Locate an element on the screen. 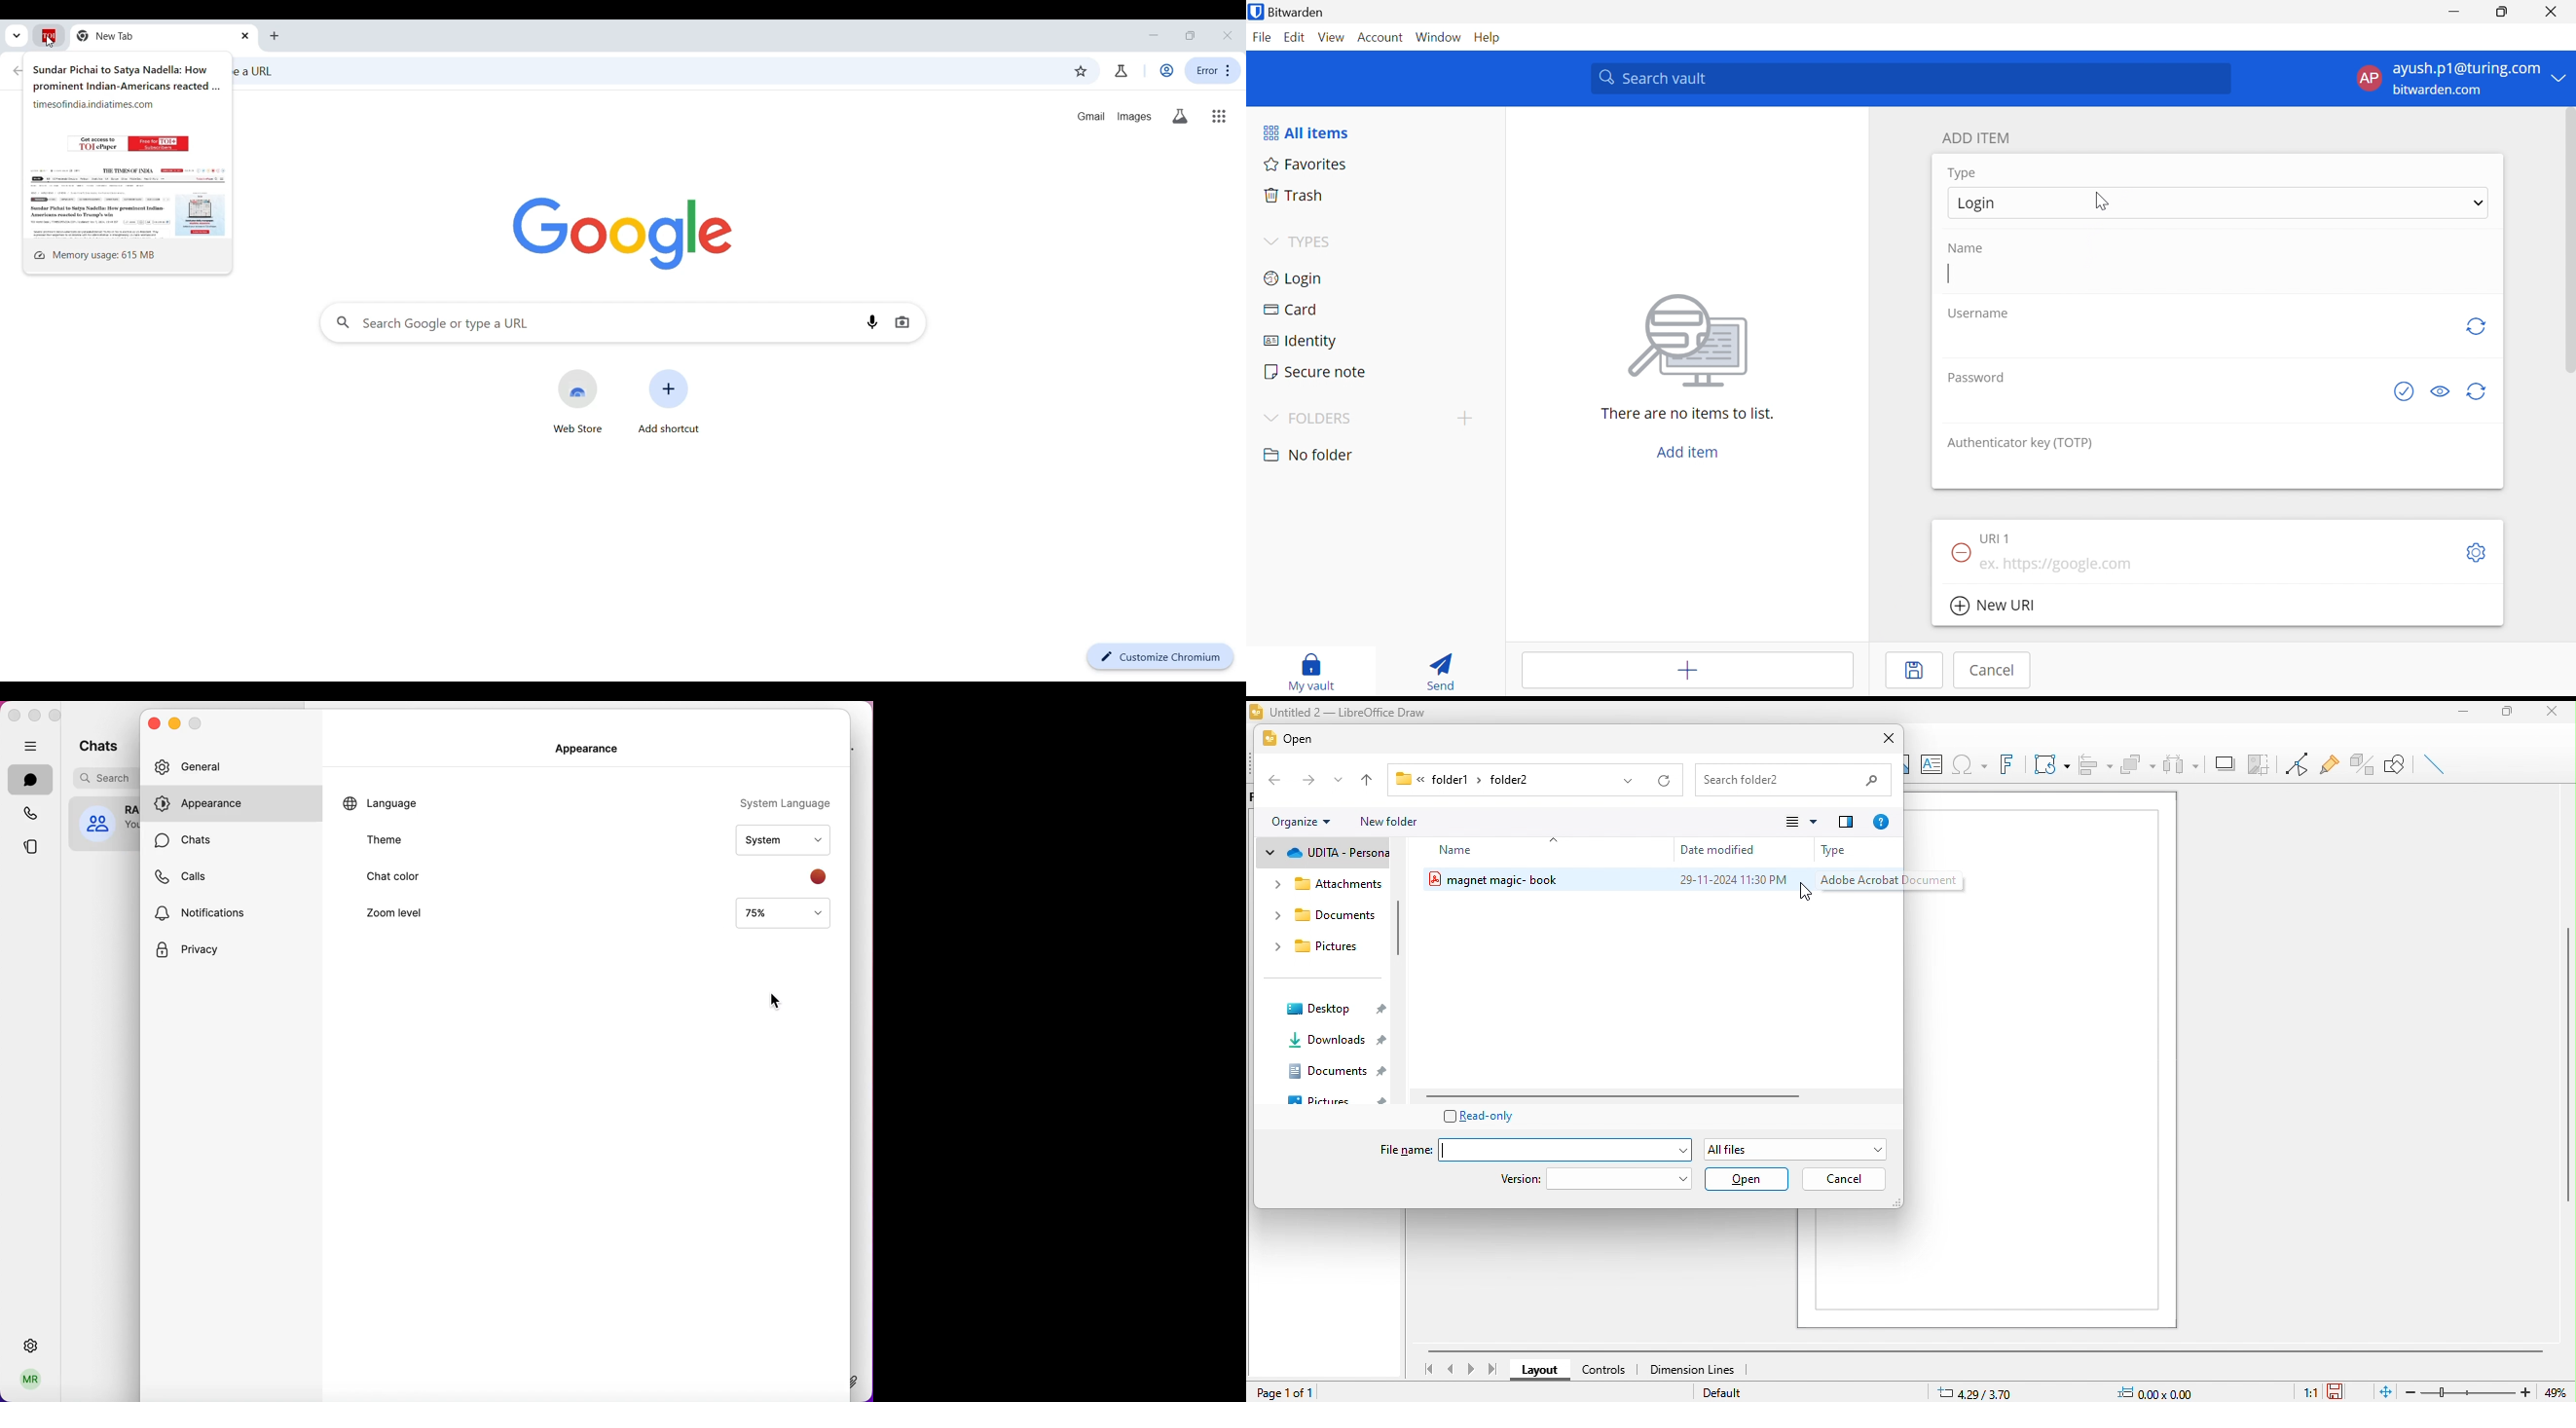  Type is located at coordinates (1963, 175).